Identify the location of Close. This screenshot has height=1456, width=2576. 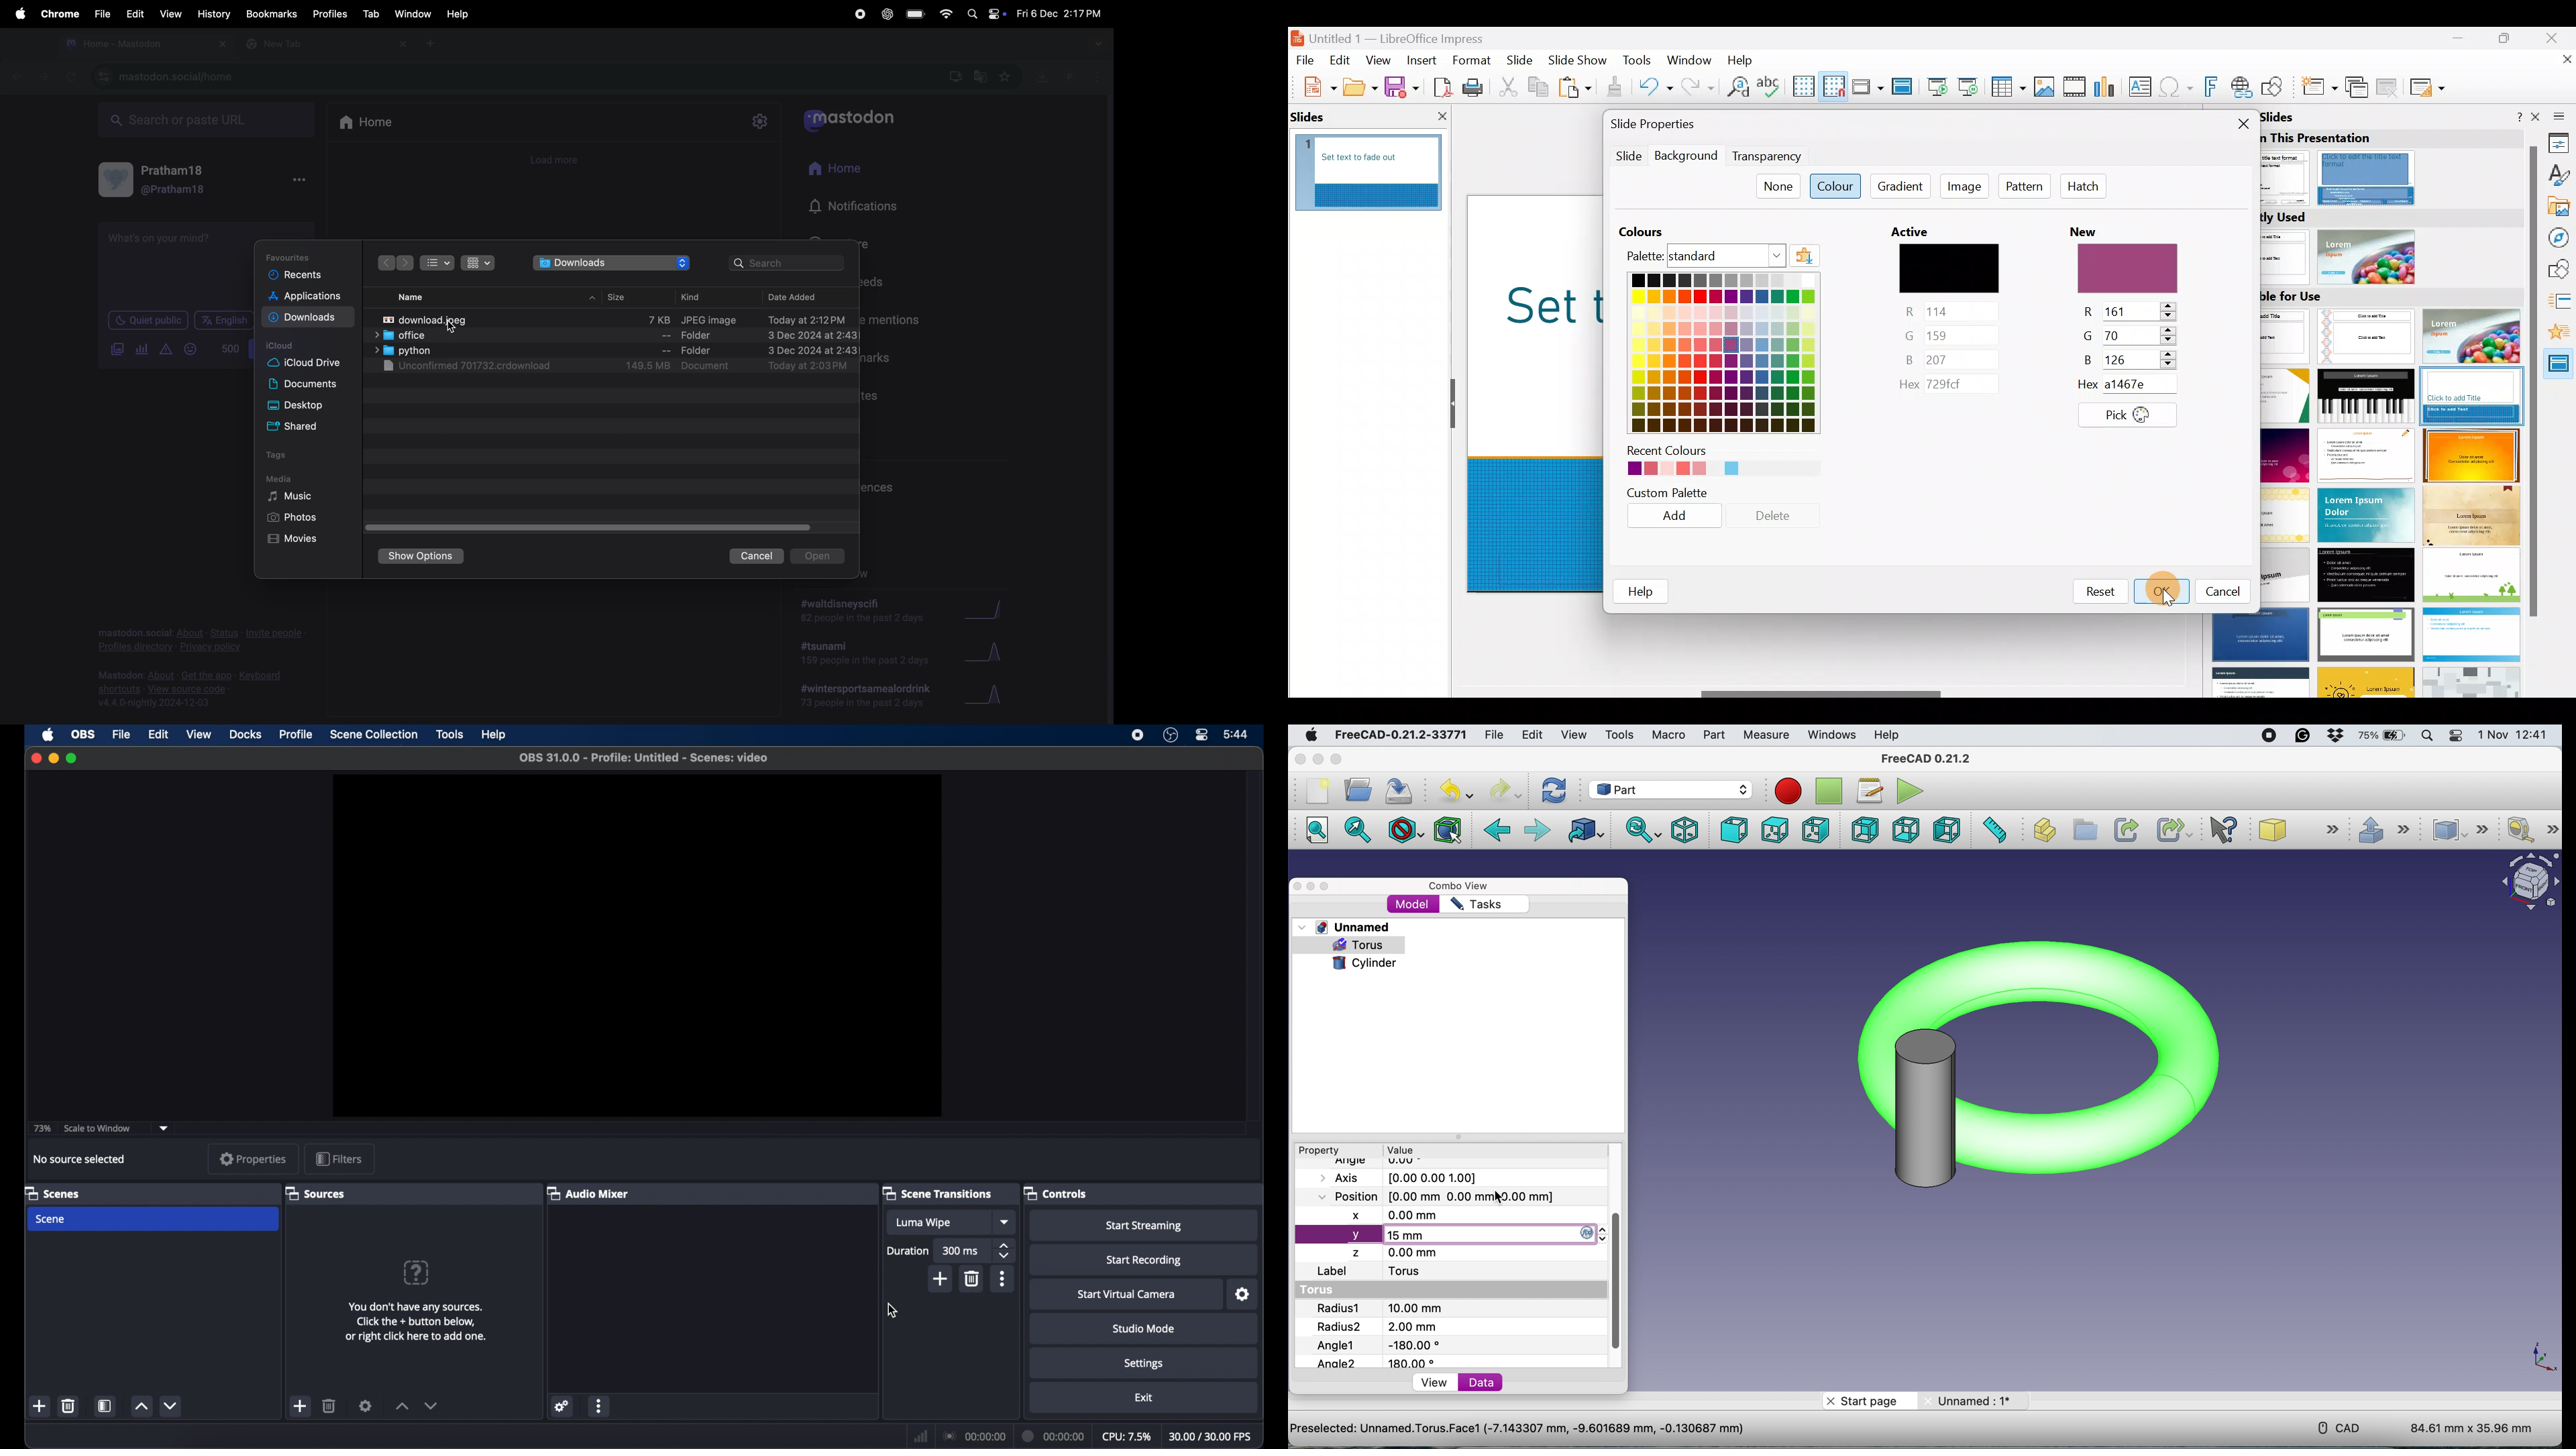
(2239, 123).